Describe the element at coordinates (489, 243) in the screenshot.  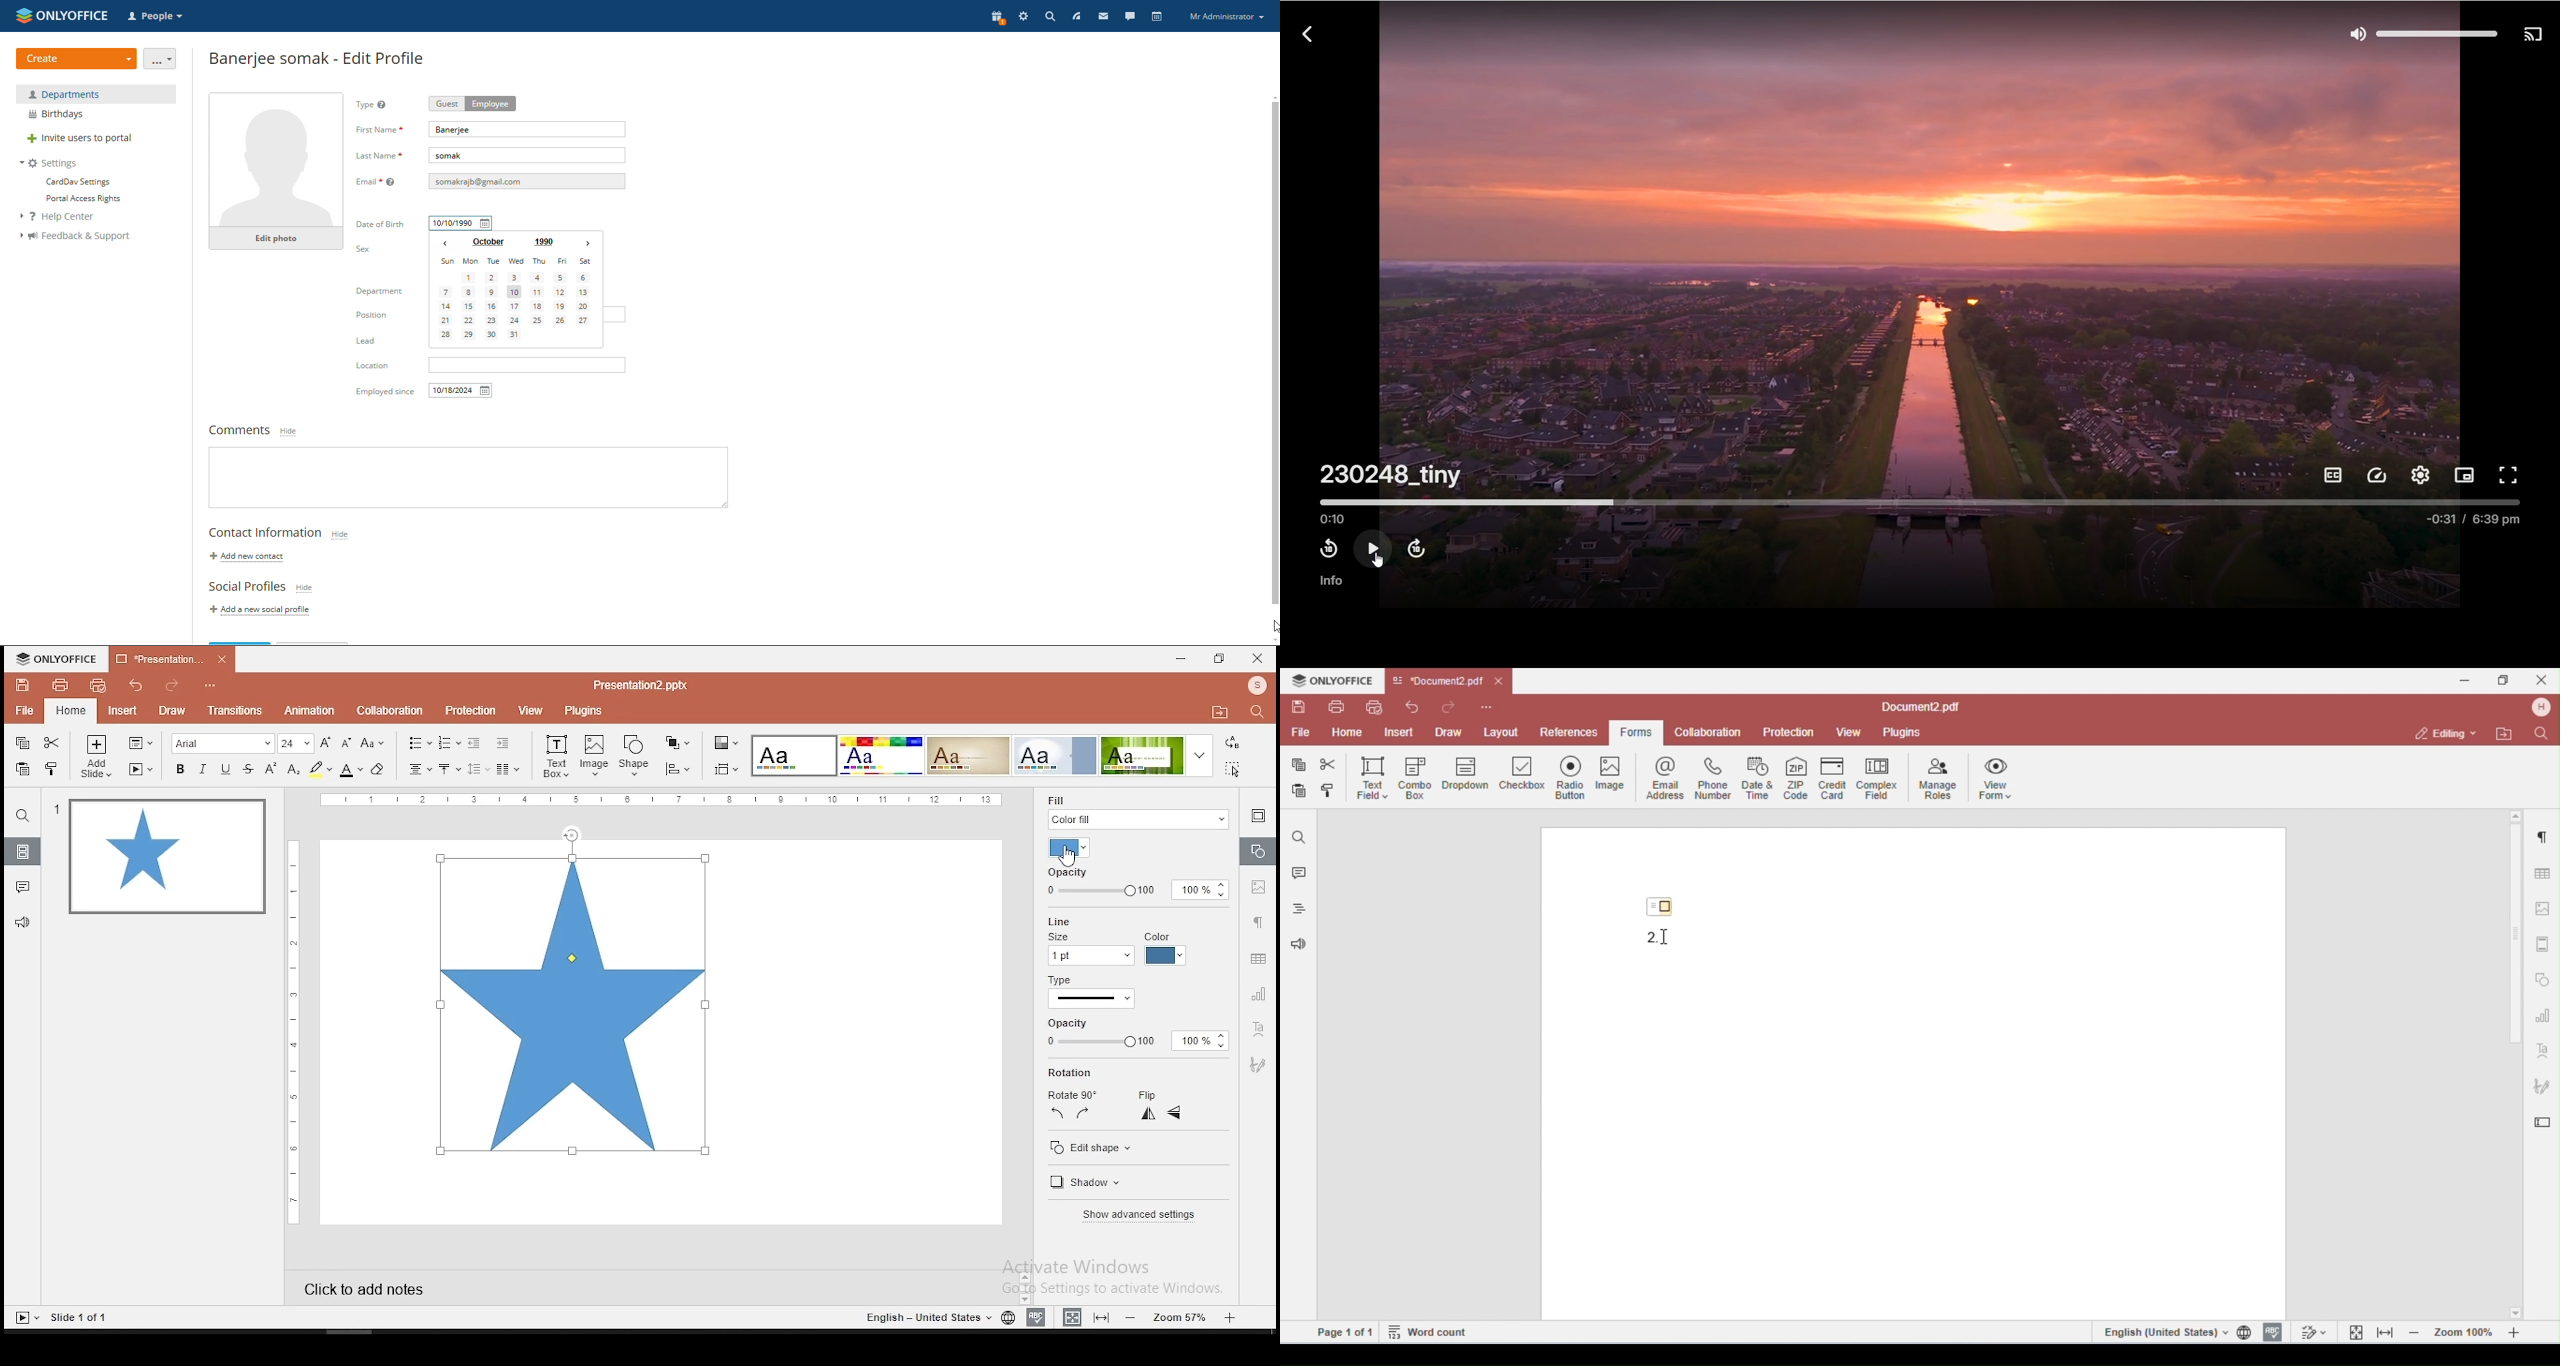
I see `set month` at that location.